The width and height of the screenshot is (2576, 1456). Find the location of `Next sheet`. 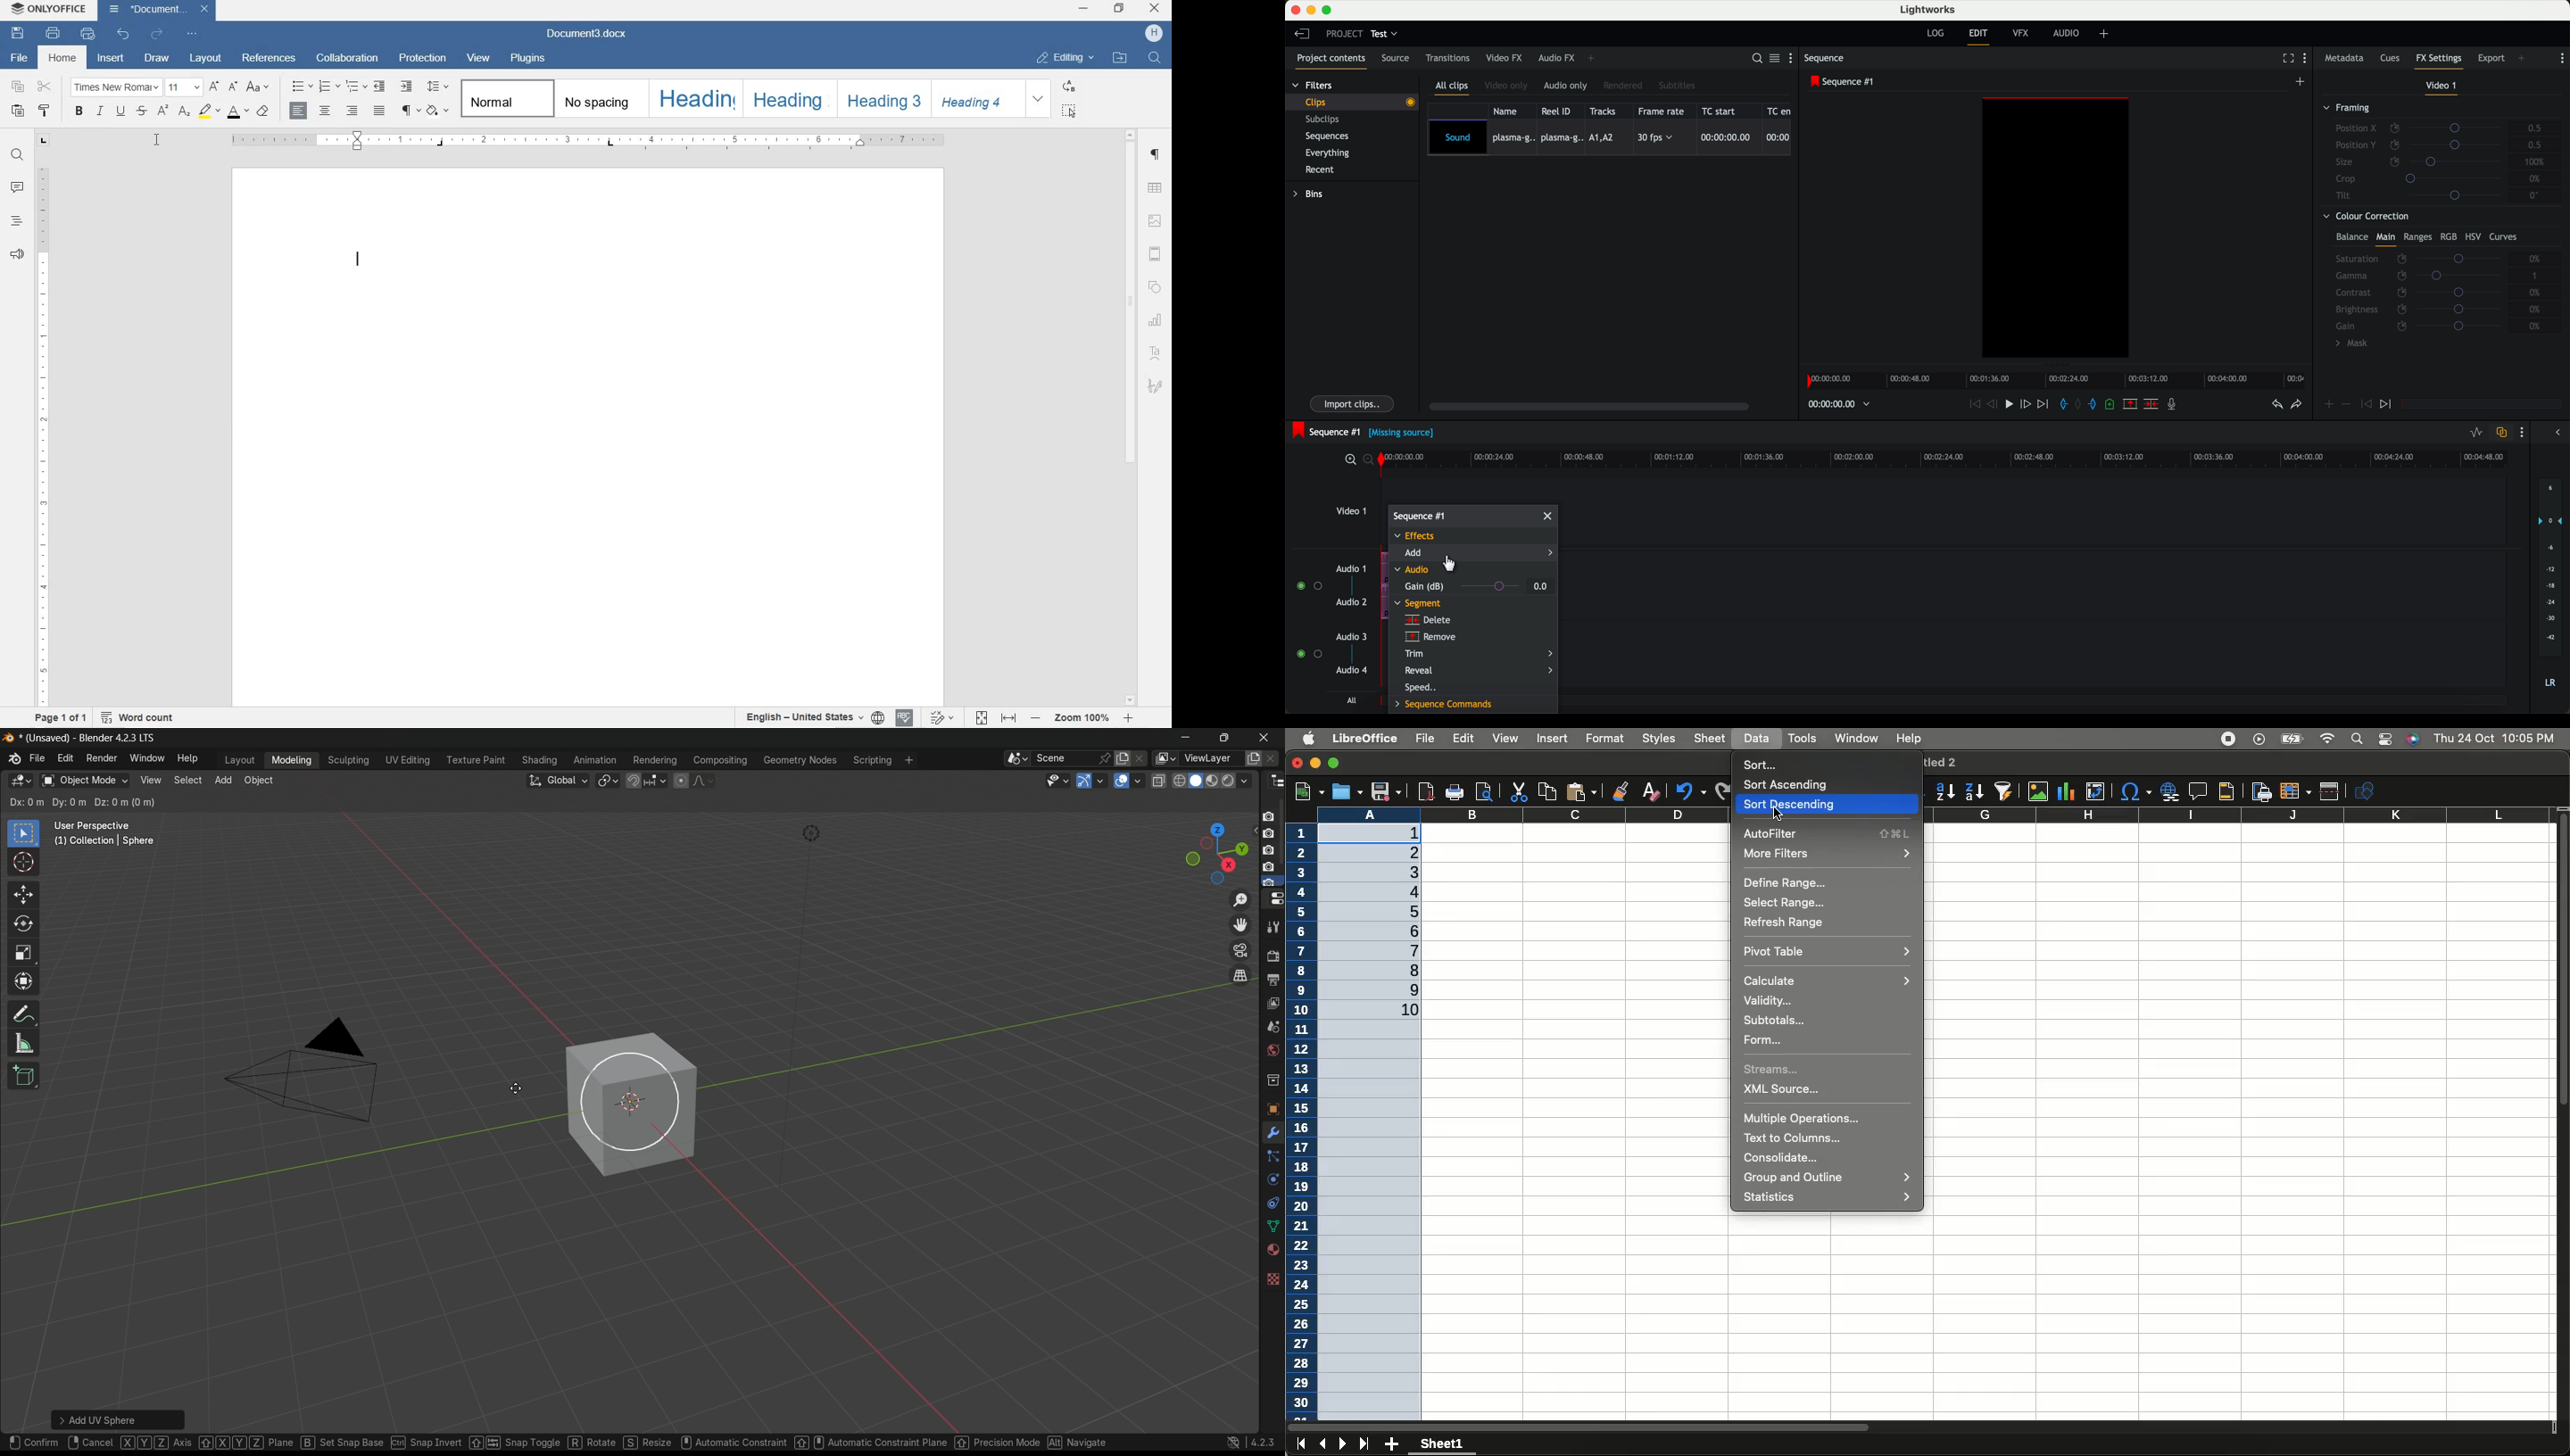

Next sheet is located at coordinates (1344, 1445).